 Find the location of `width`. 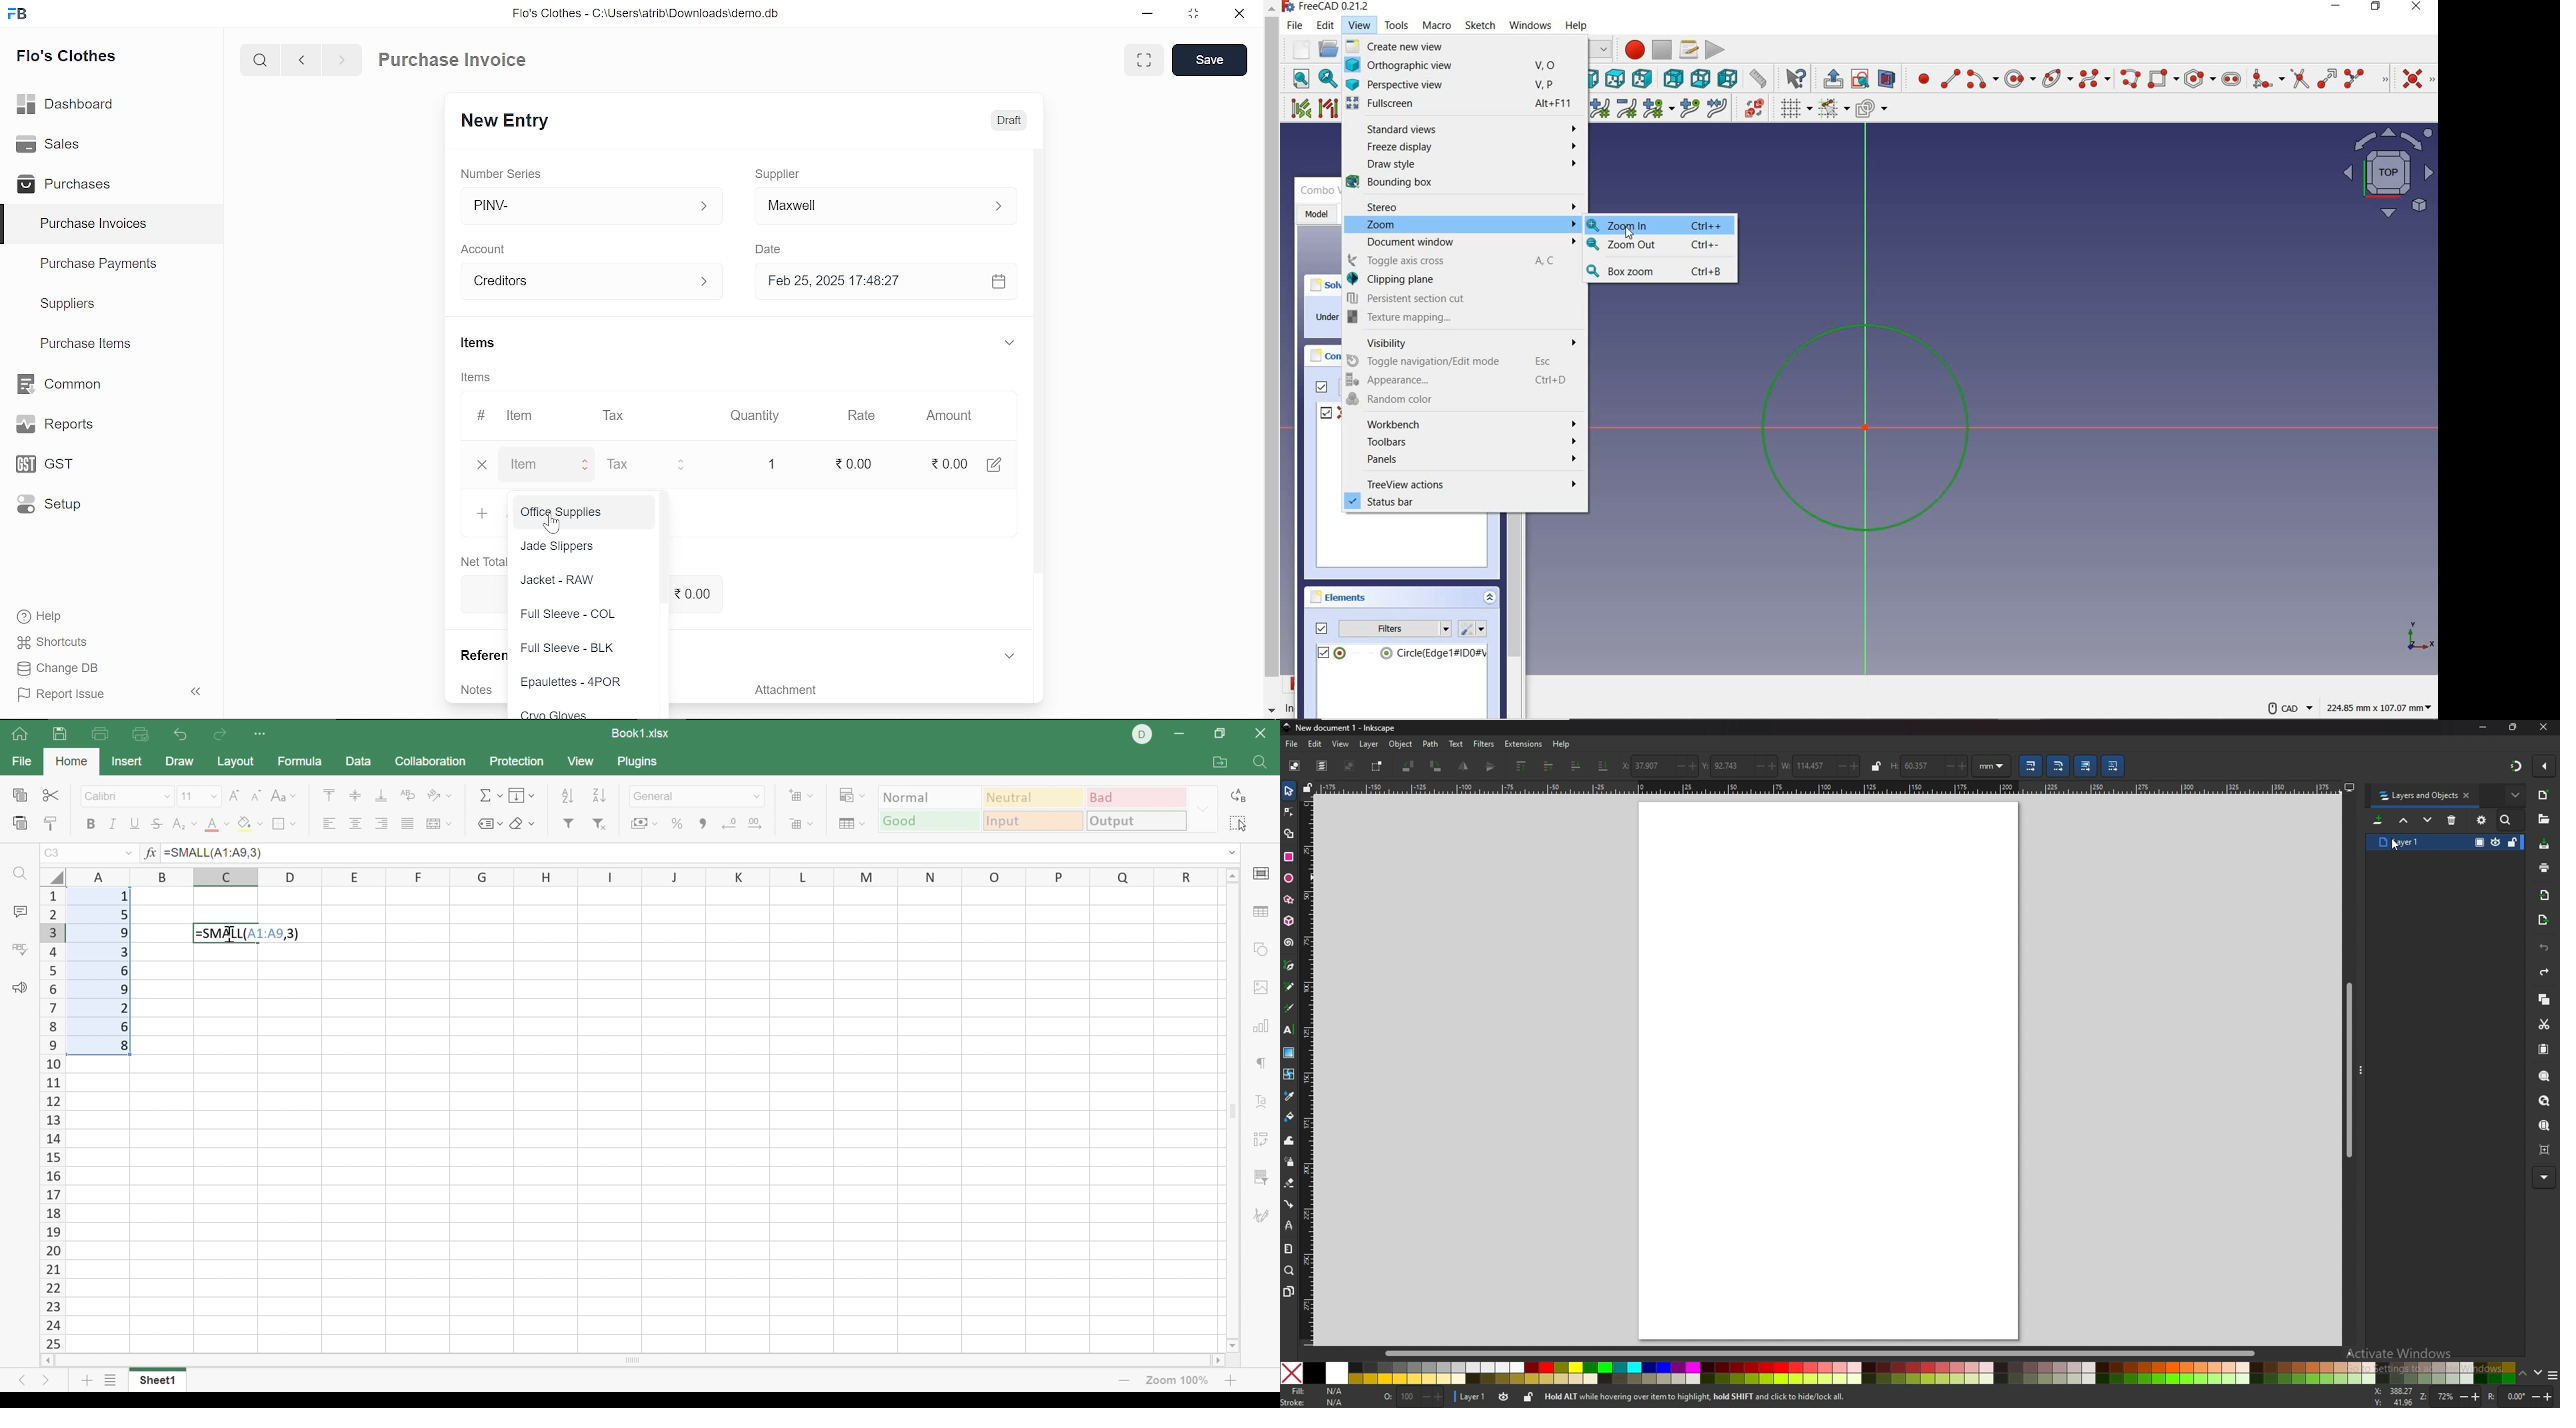

width is located at coordinates (1805, 767).